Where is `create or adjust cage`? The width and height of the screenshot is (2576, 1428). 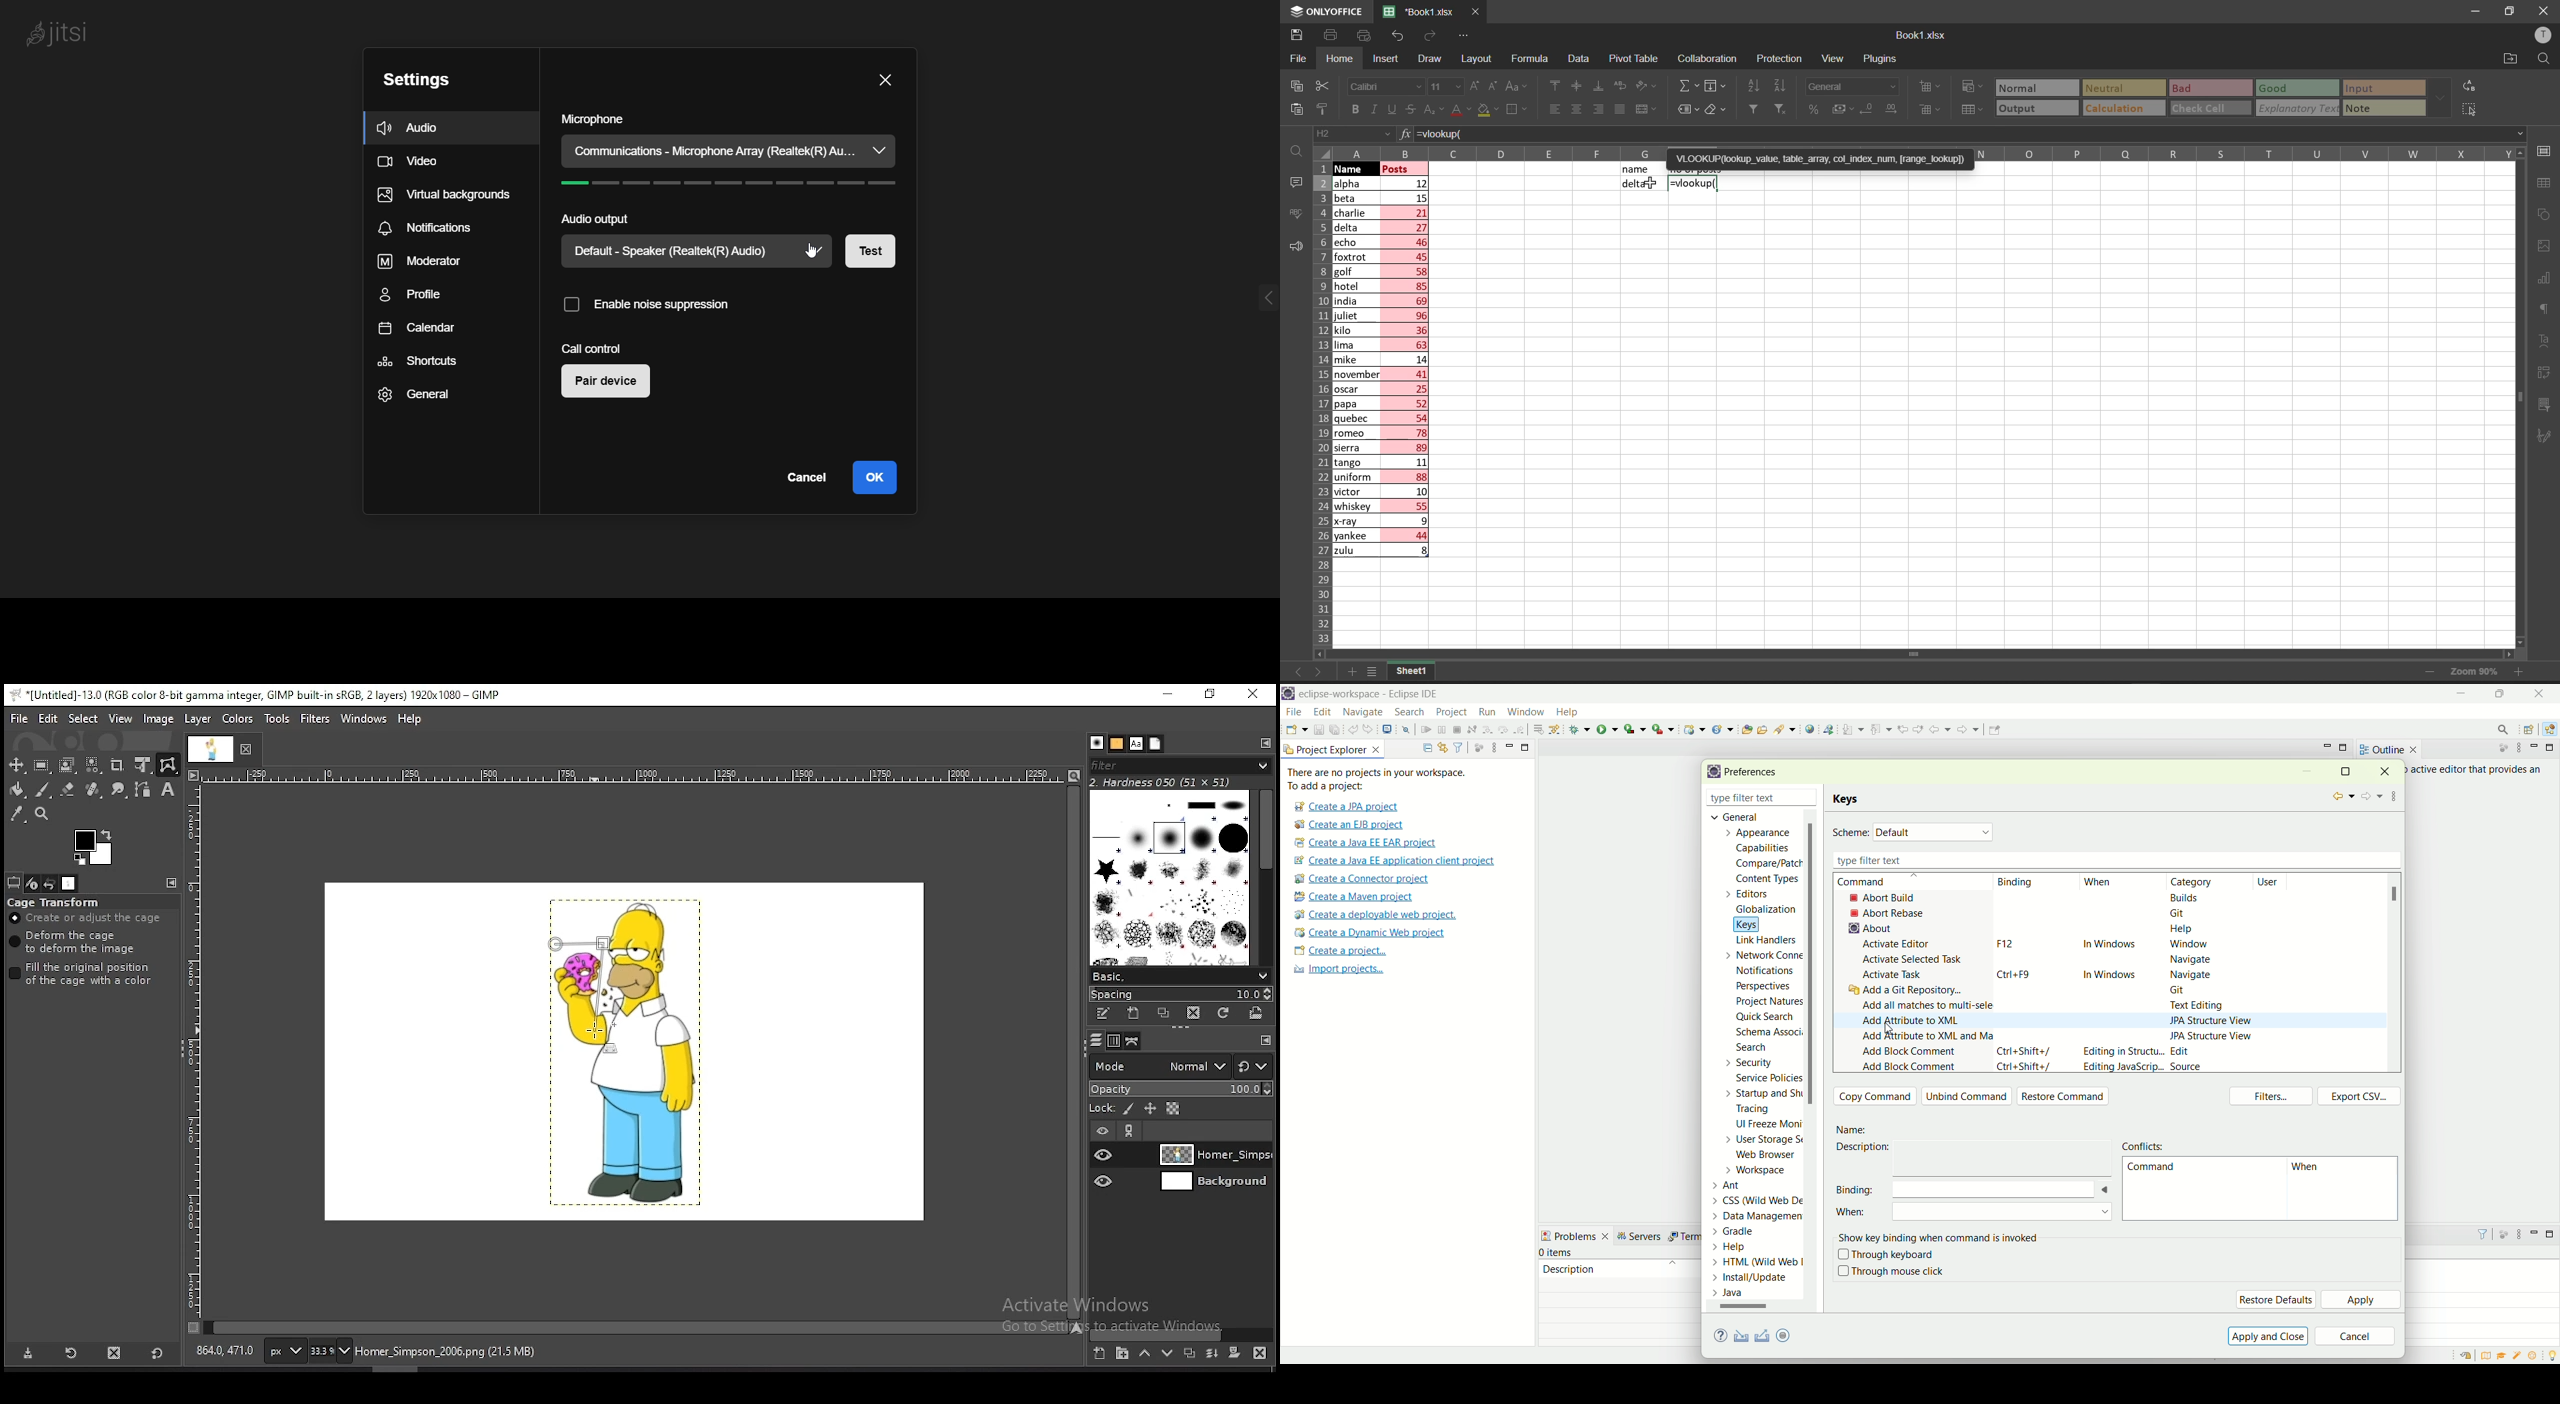
create or adjust cage is located at coordinates (87, 918).